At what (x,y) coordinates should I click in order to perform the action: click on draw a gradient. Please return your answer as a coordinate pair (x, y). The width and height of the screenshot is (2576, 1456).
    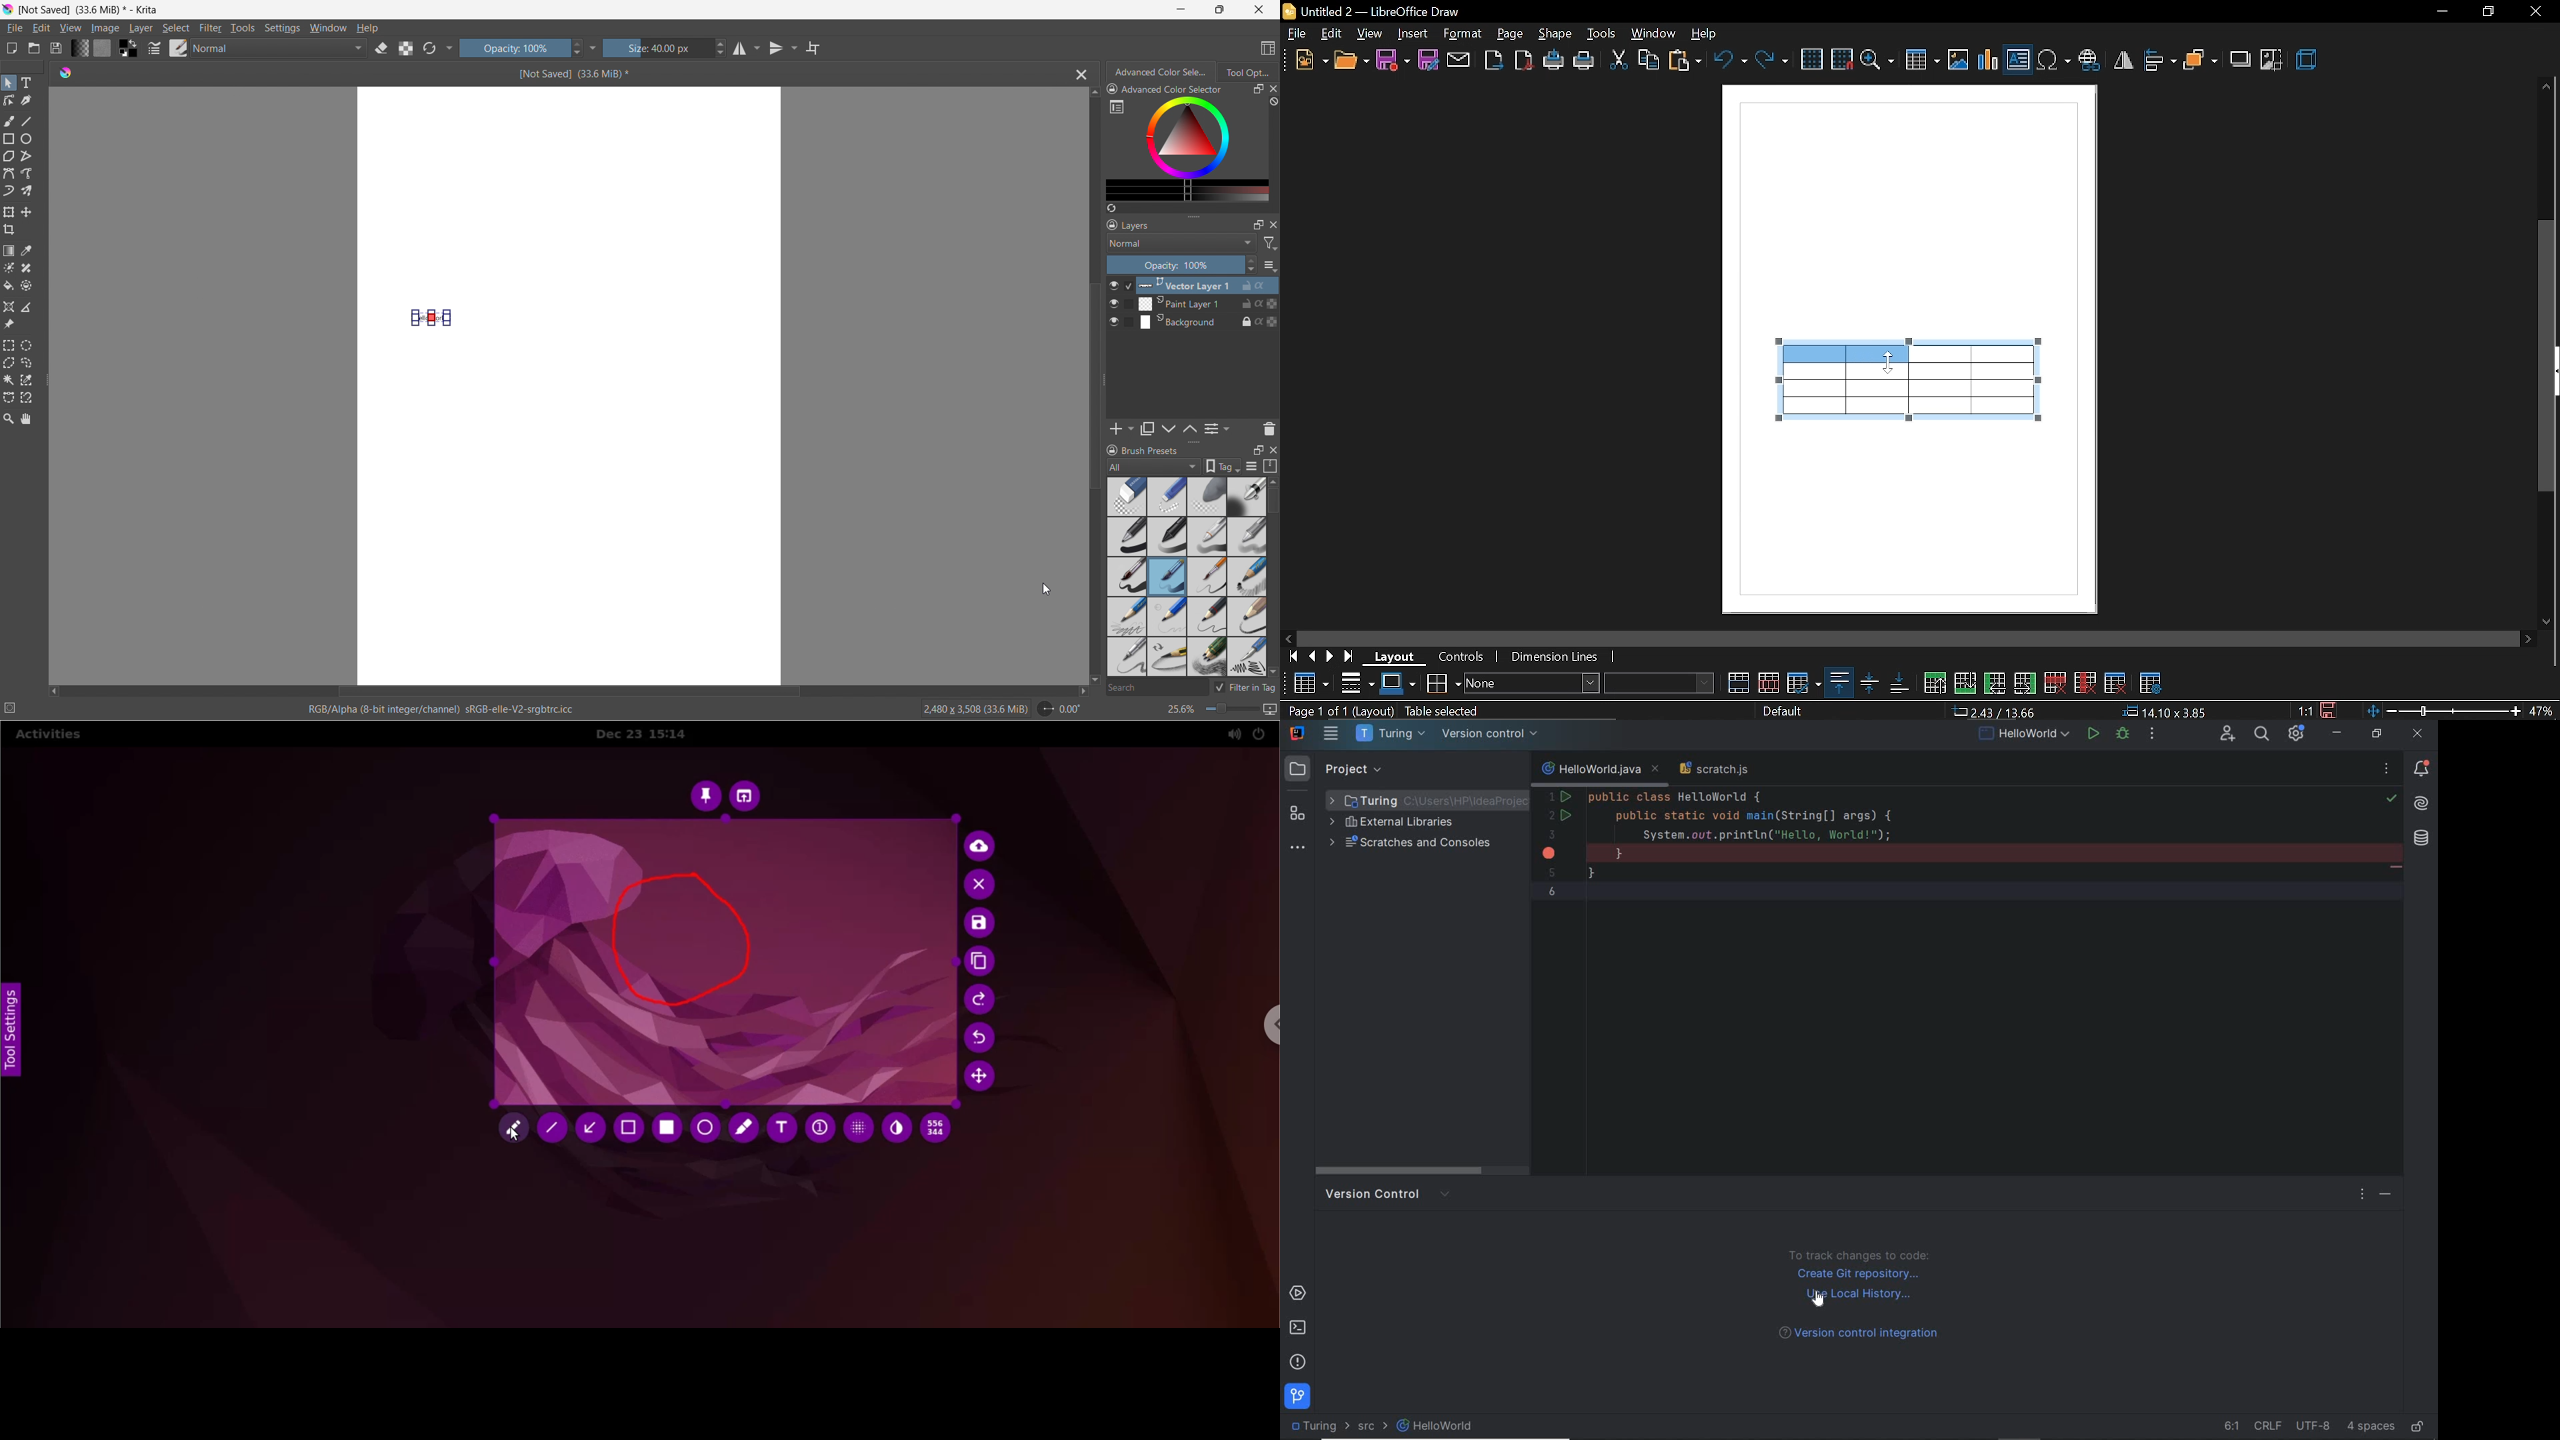
    Looking at the image, I should click on (9, 251).